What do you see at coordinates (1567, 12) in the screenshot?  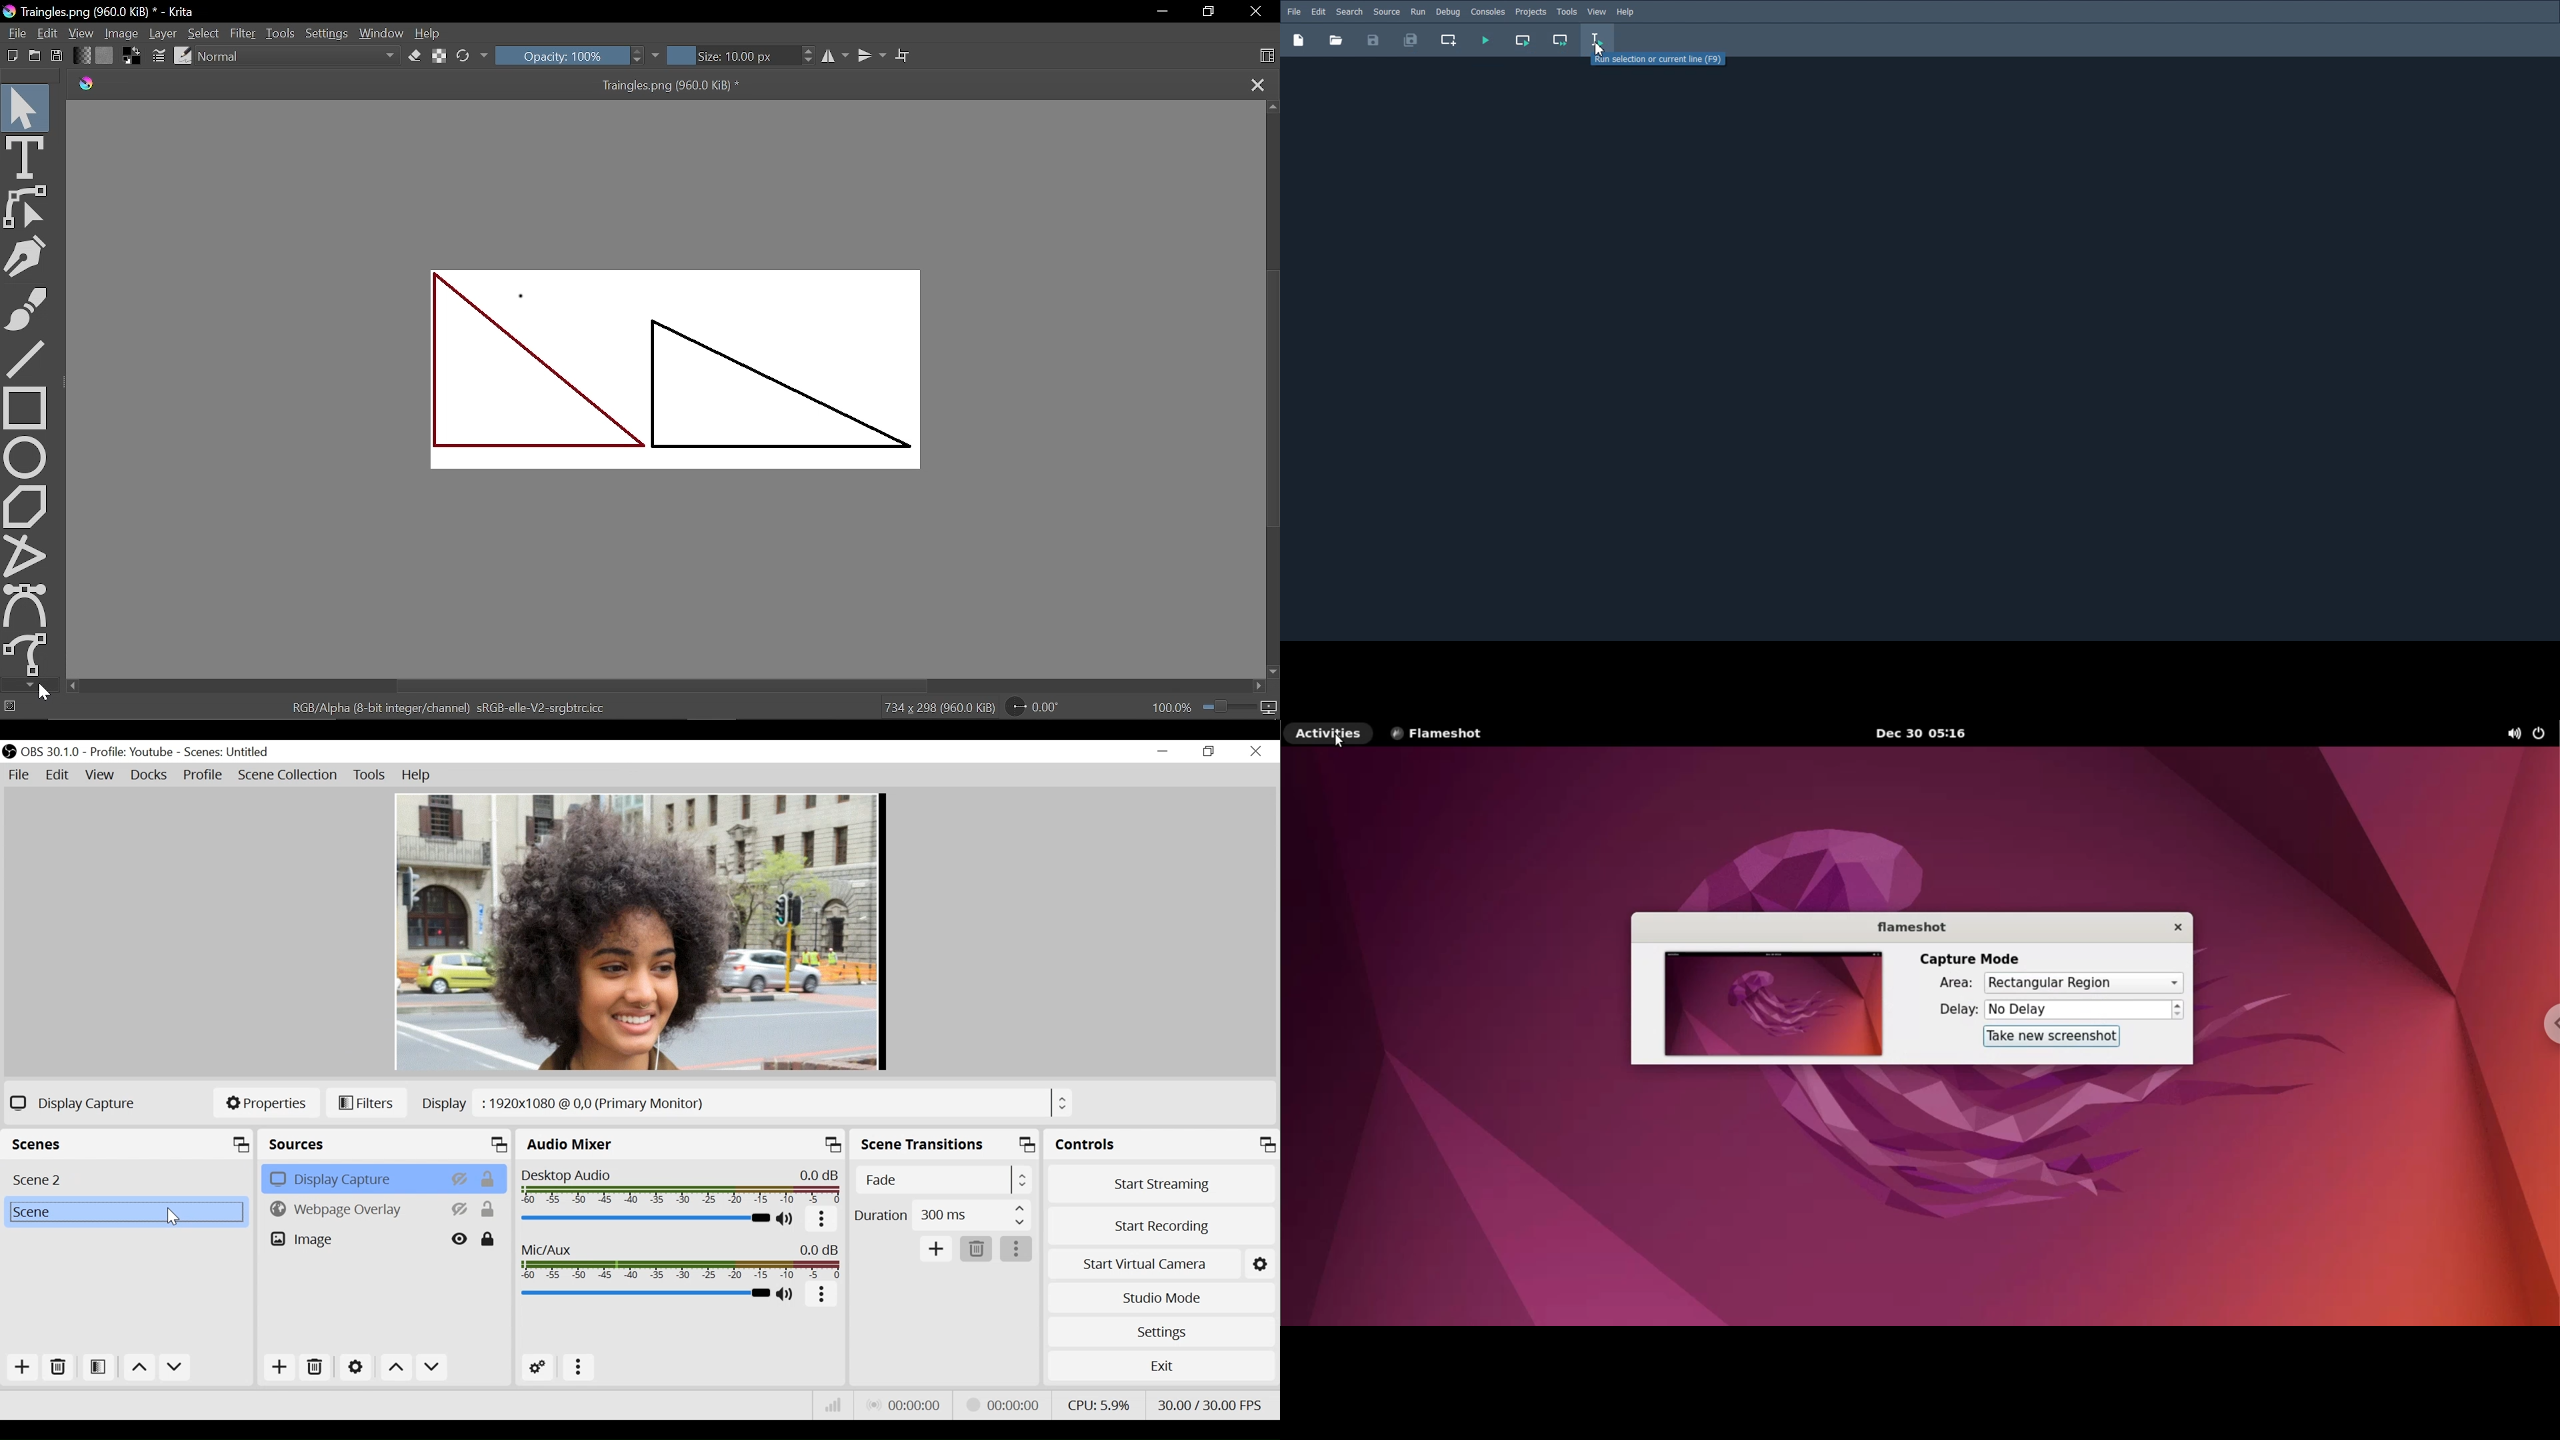 I see `Tools` at bounding box center [1567, 12].